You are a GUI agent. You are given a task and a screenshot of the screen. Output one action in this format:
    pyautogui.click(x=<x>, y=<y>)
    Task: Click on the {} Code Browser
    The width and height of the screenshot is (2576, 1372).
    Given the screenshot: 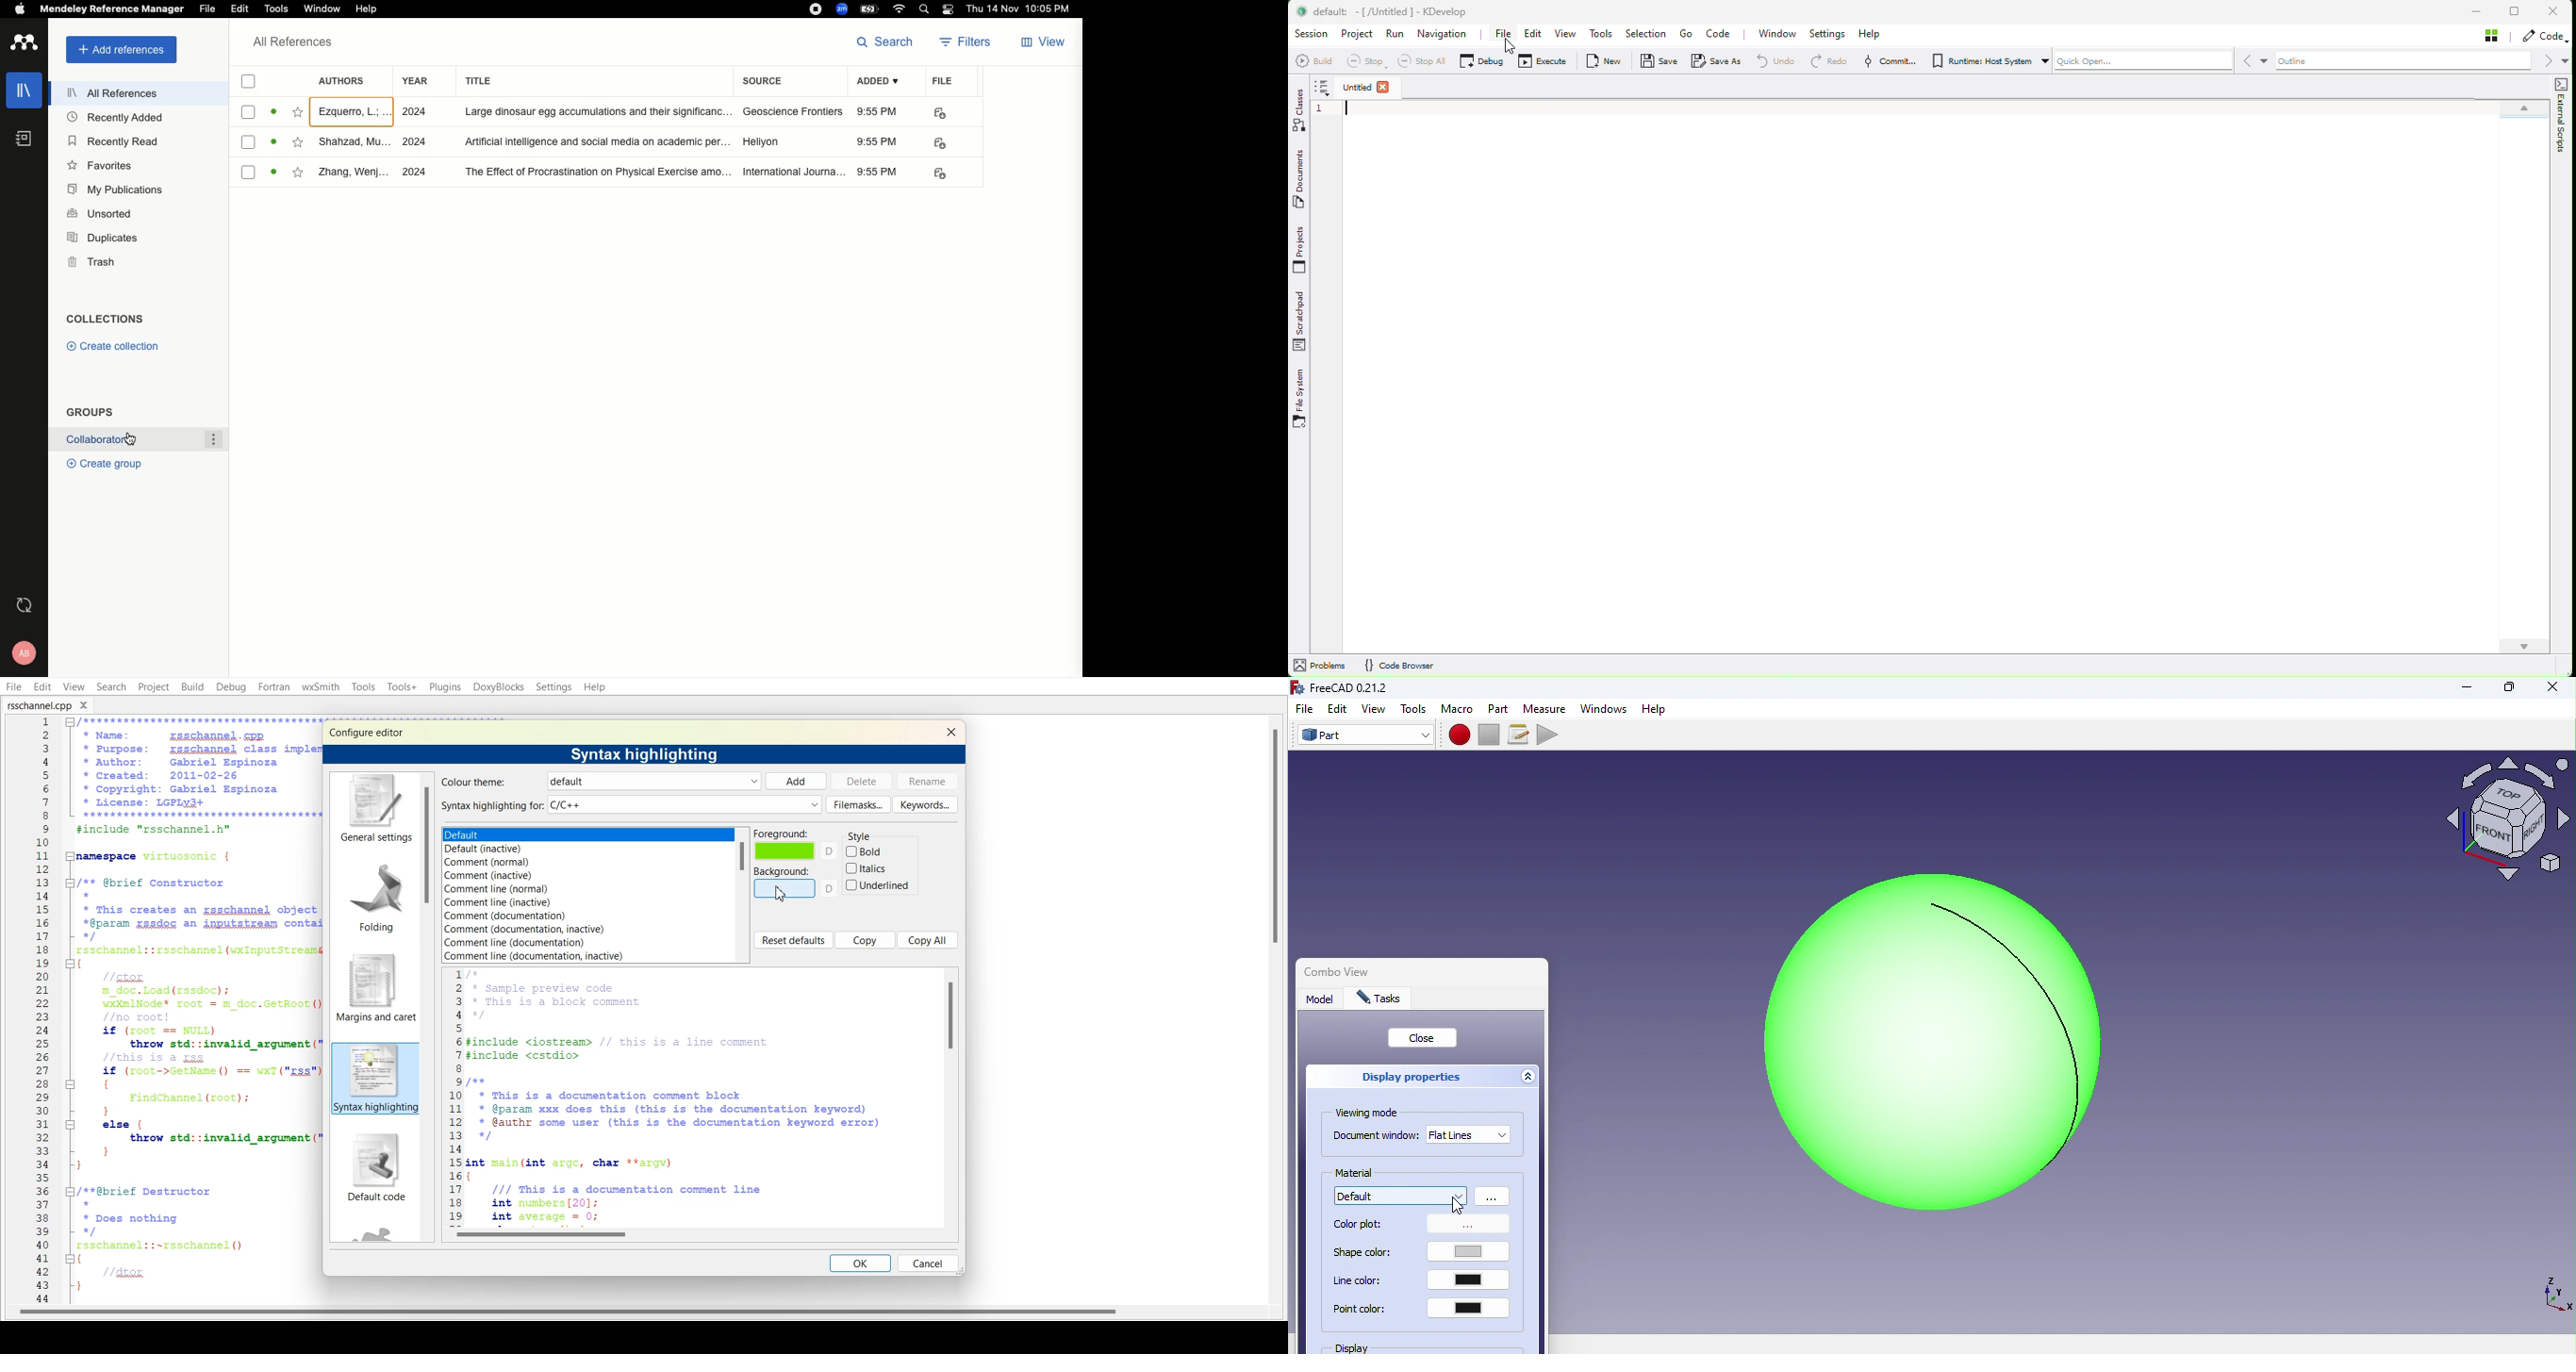 What is the action you would take?
    pyautogui.click(x=1399, y=666)
    